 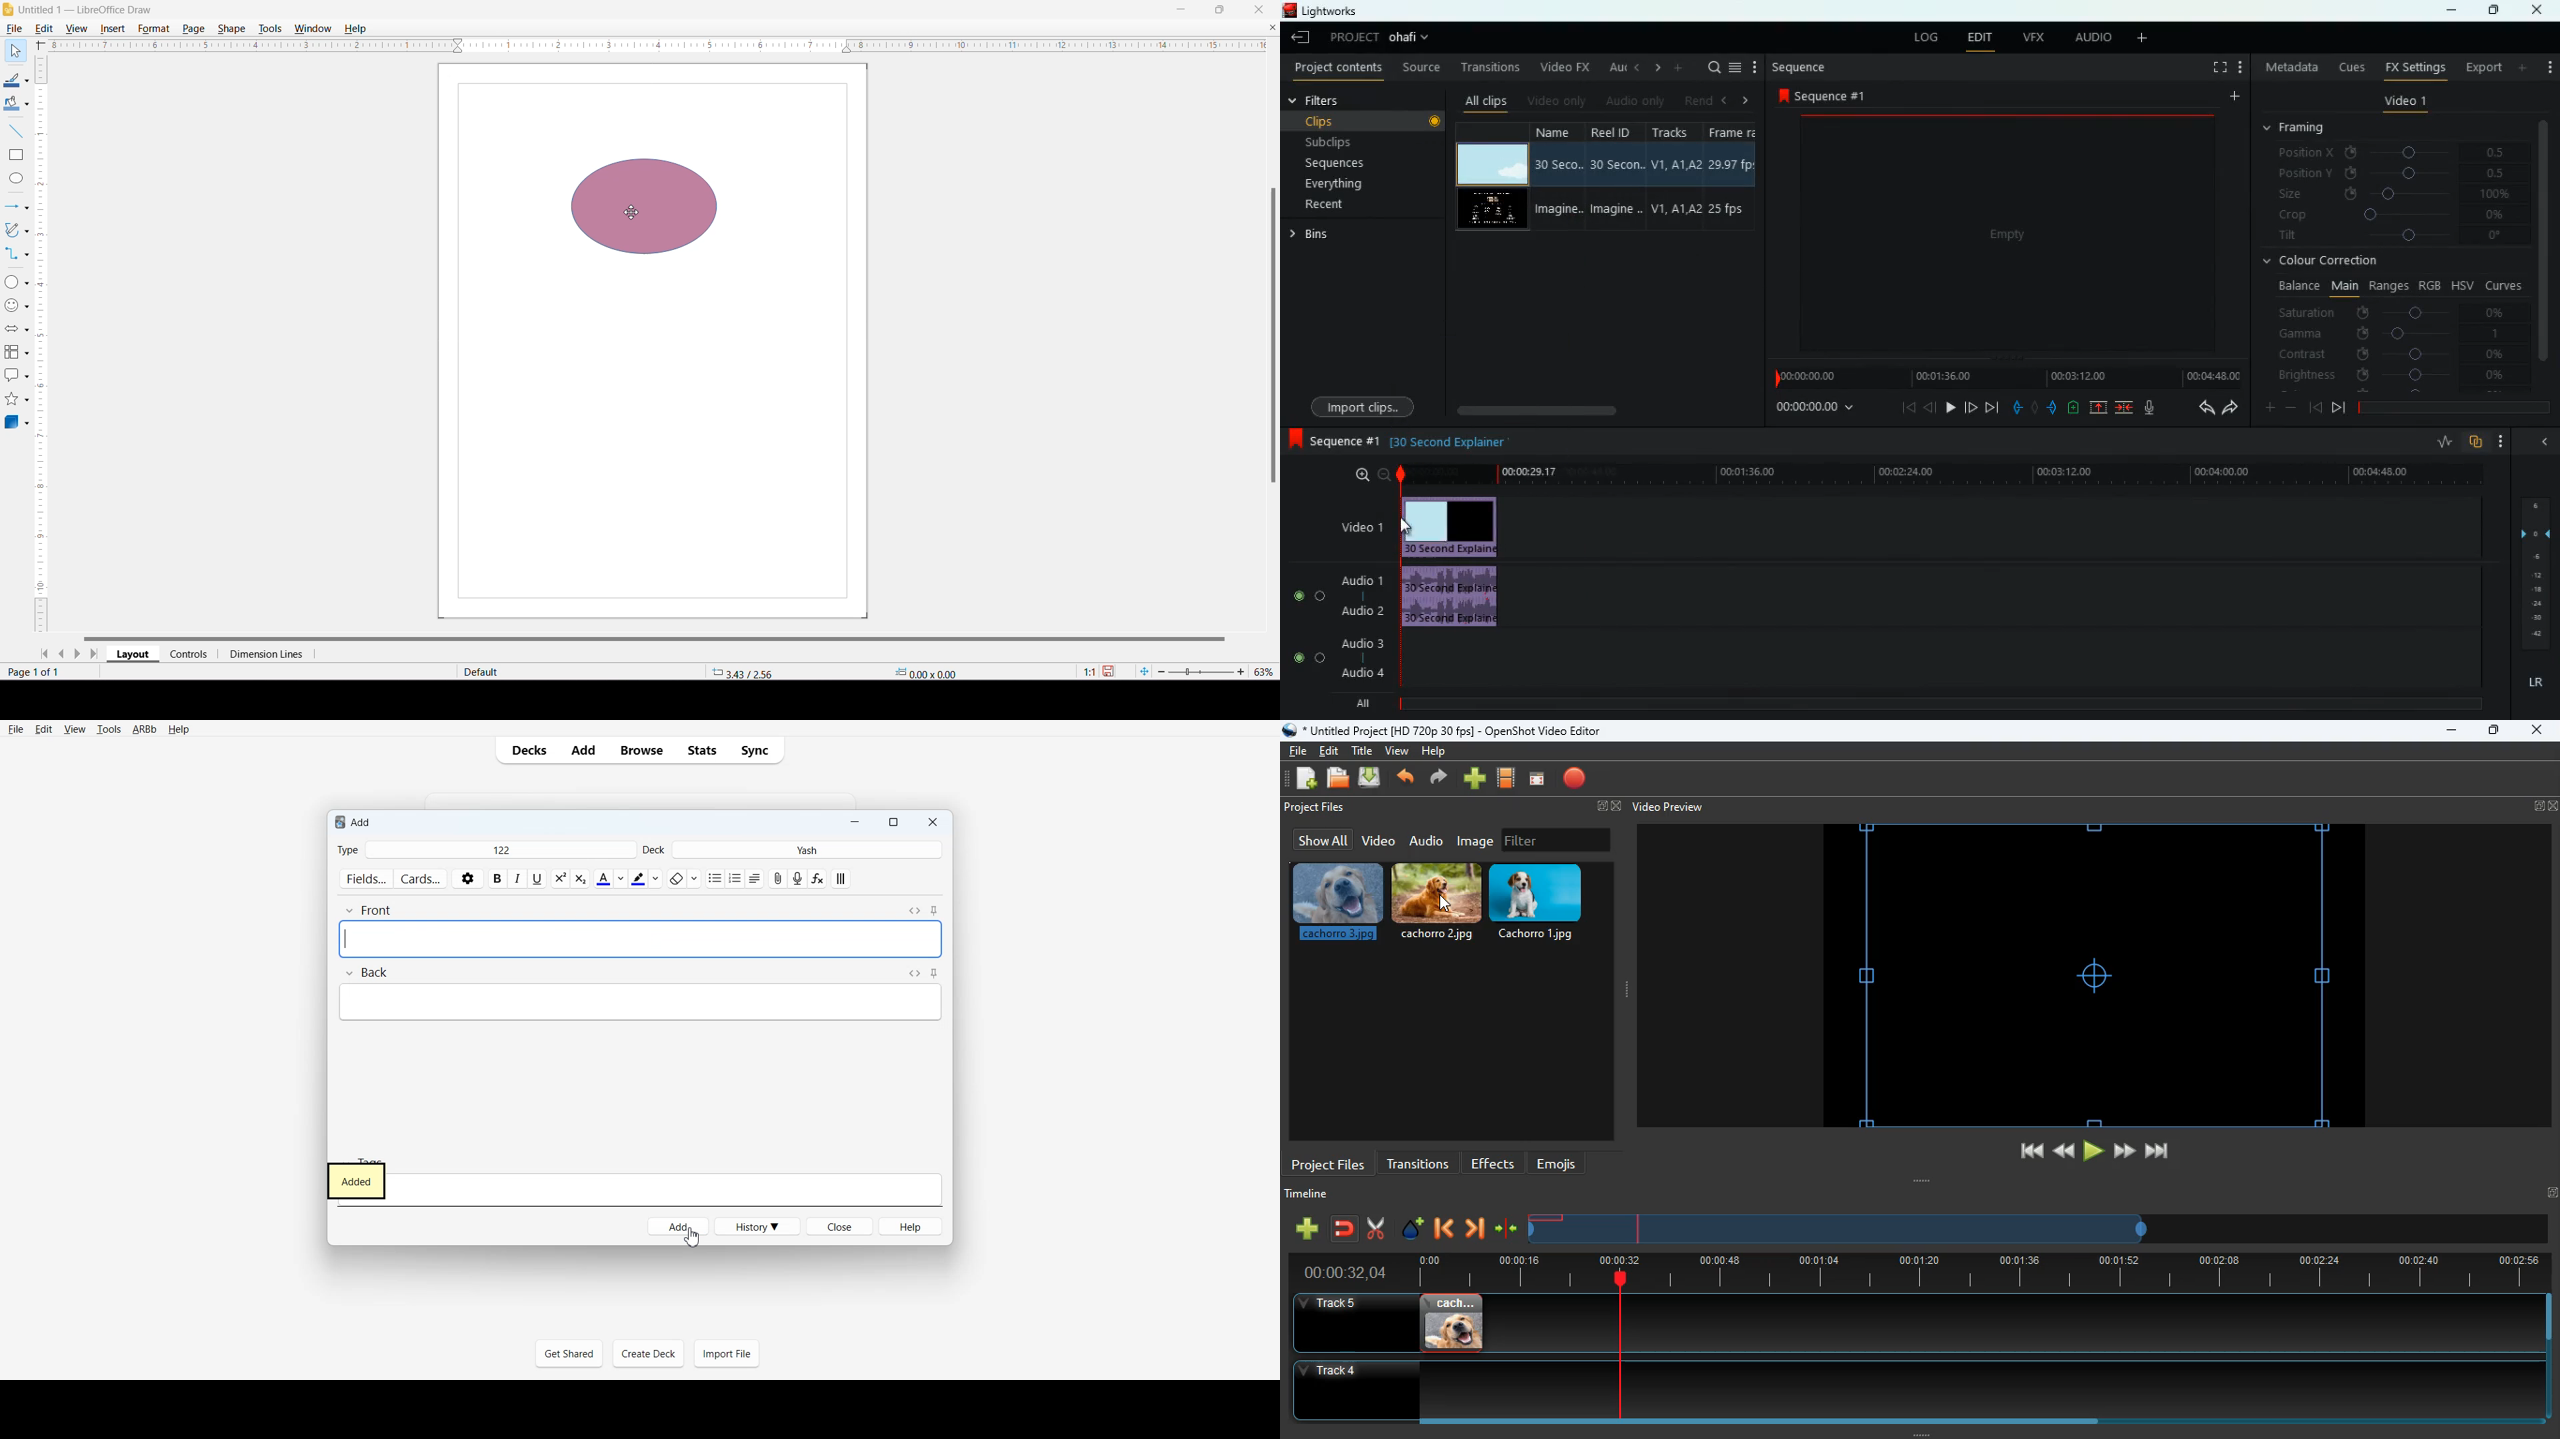 I want to click on Get Shared, so click(x=569, y=1353).